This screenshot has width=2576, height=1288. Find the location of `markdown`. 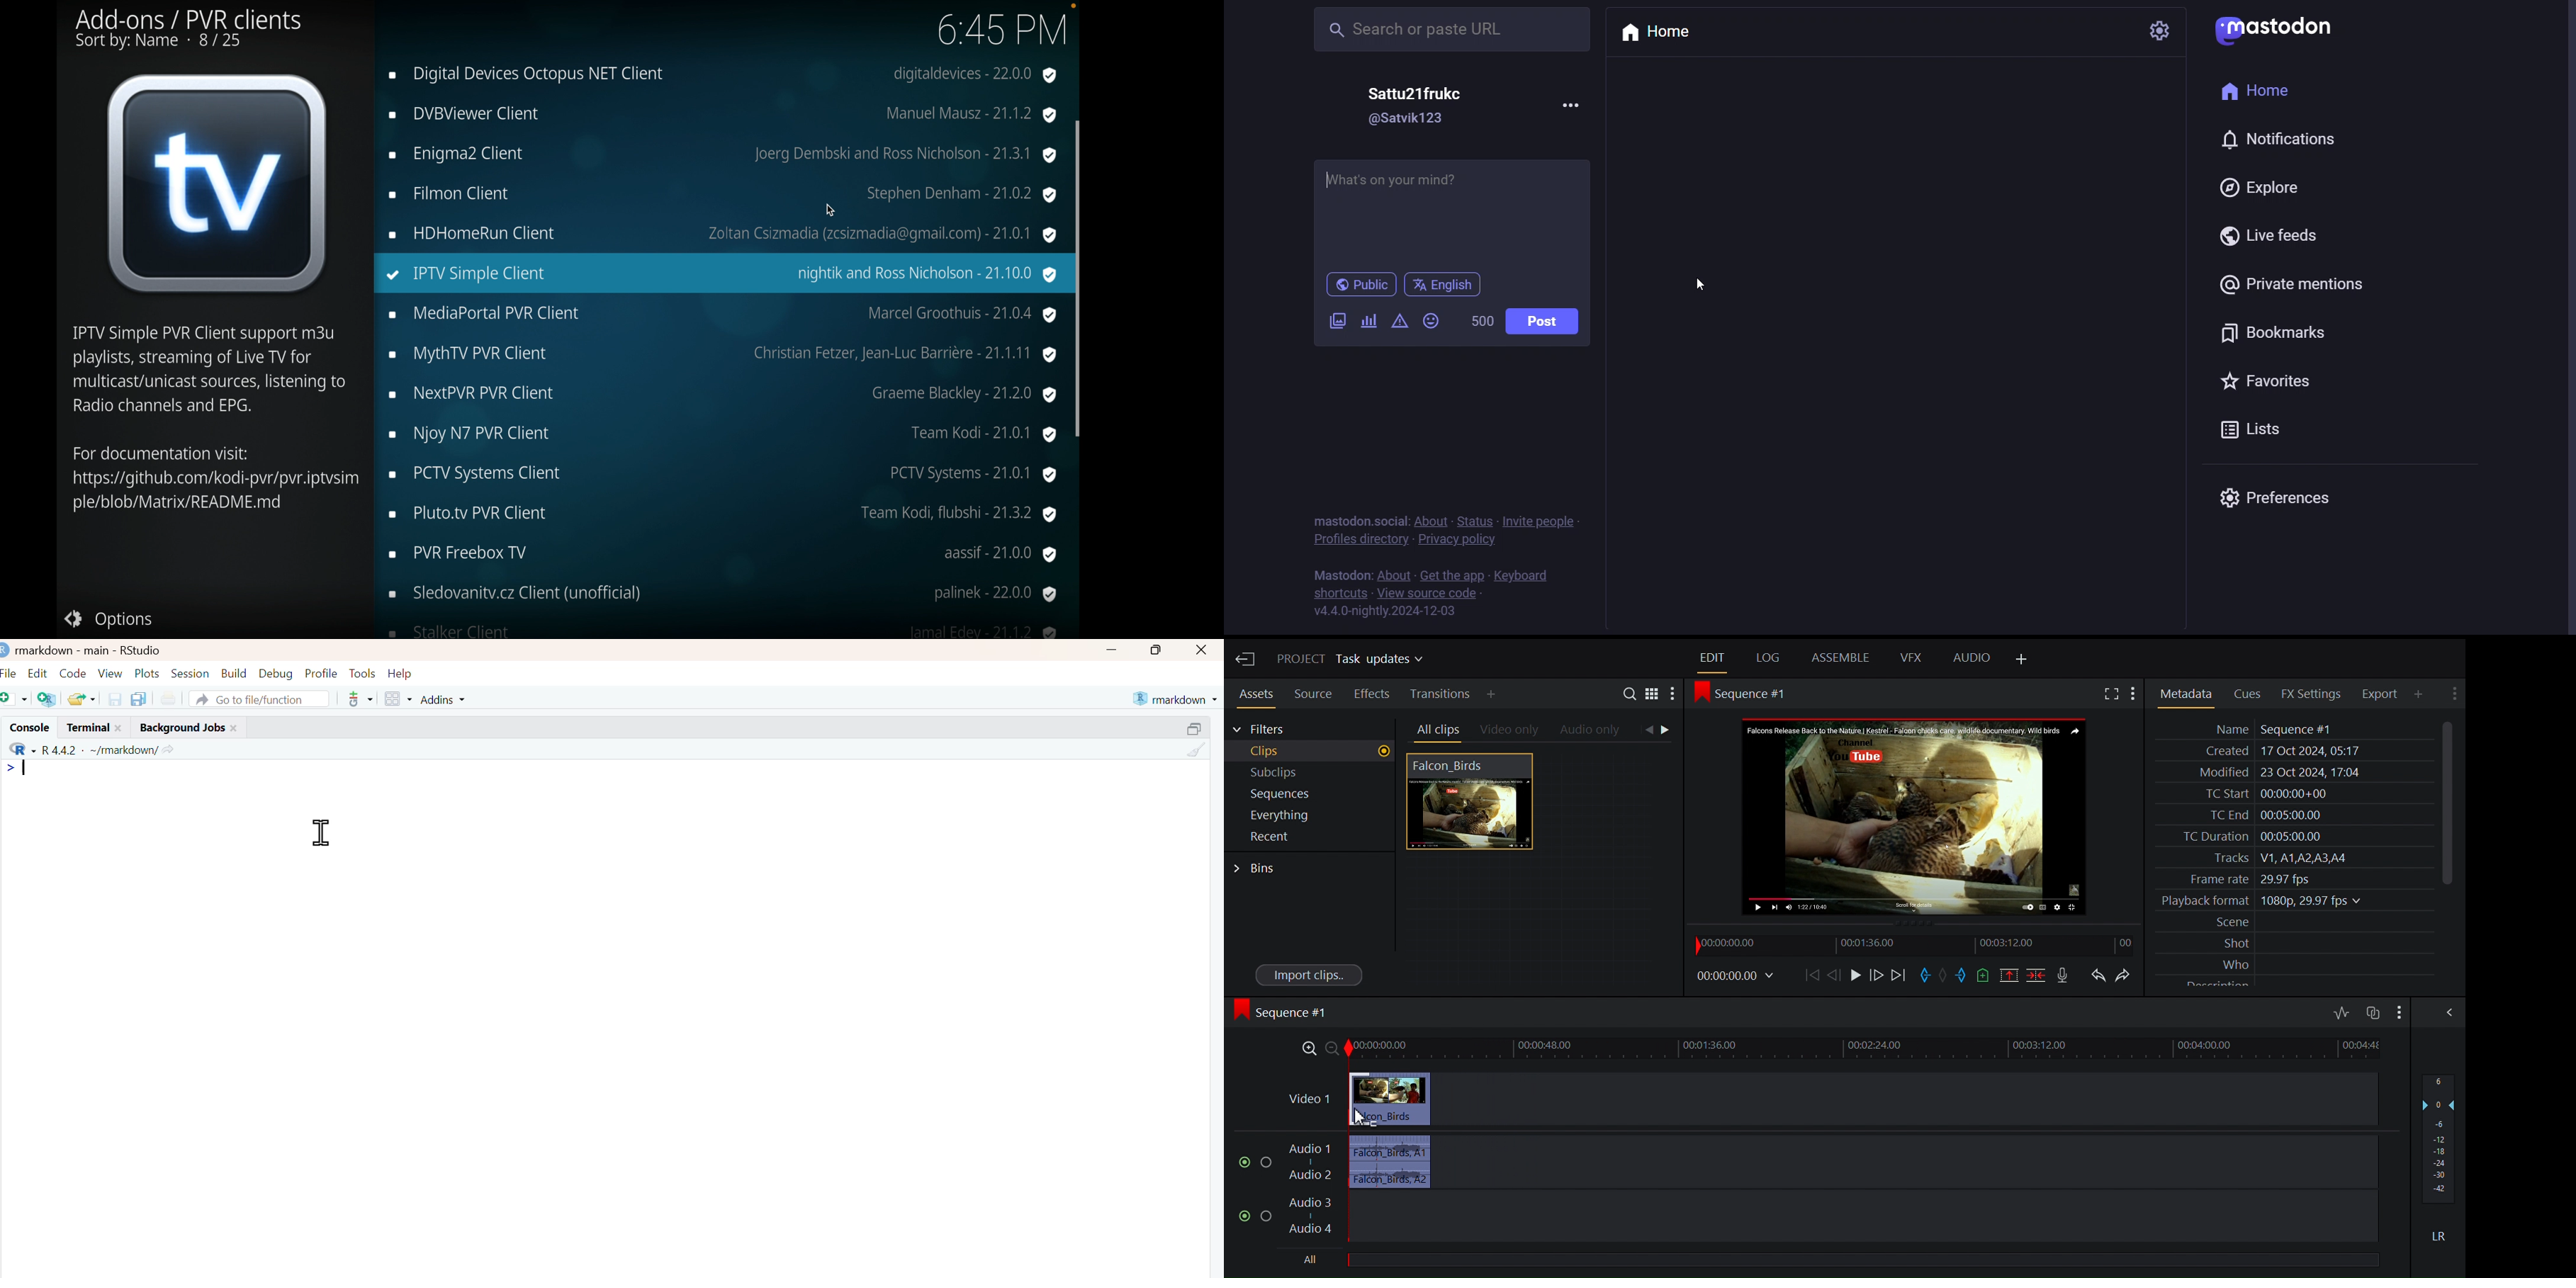

markdown is located at coordinates (1178, 697).